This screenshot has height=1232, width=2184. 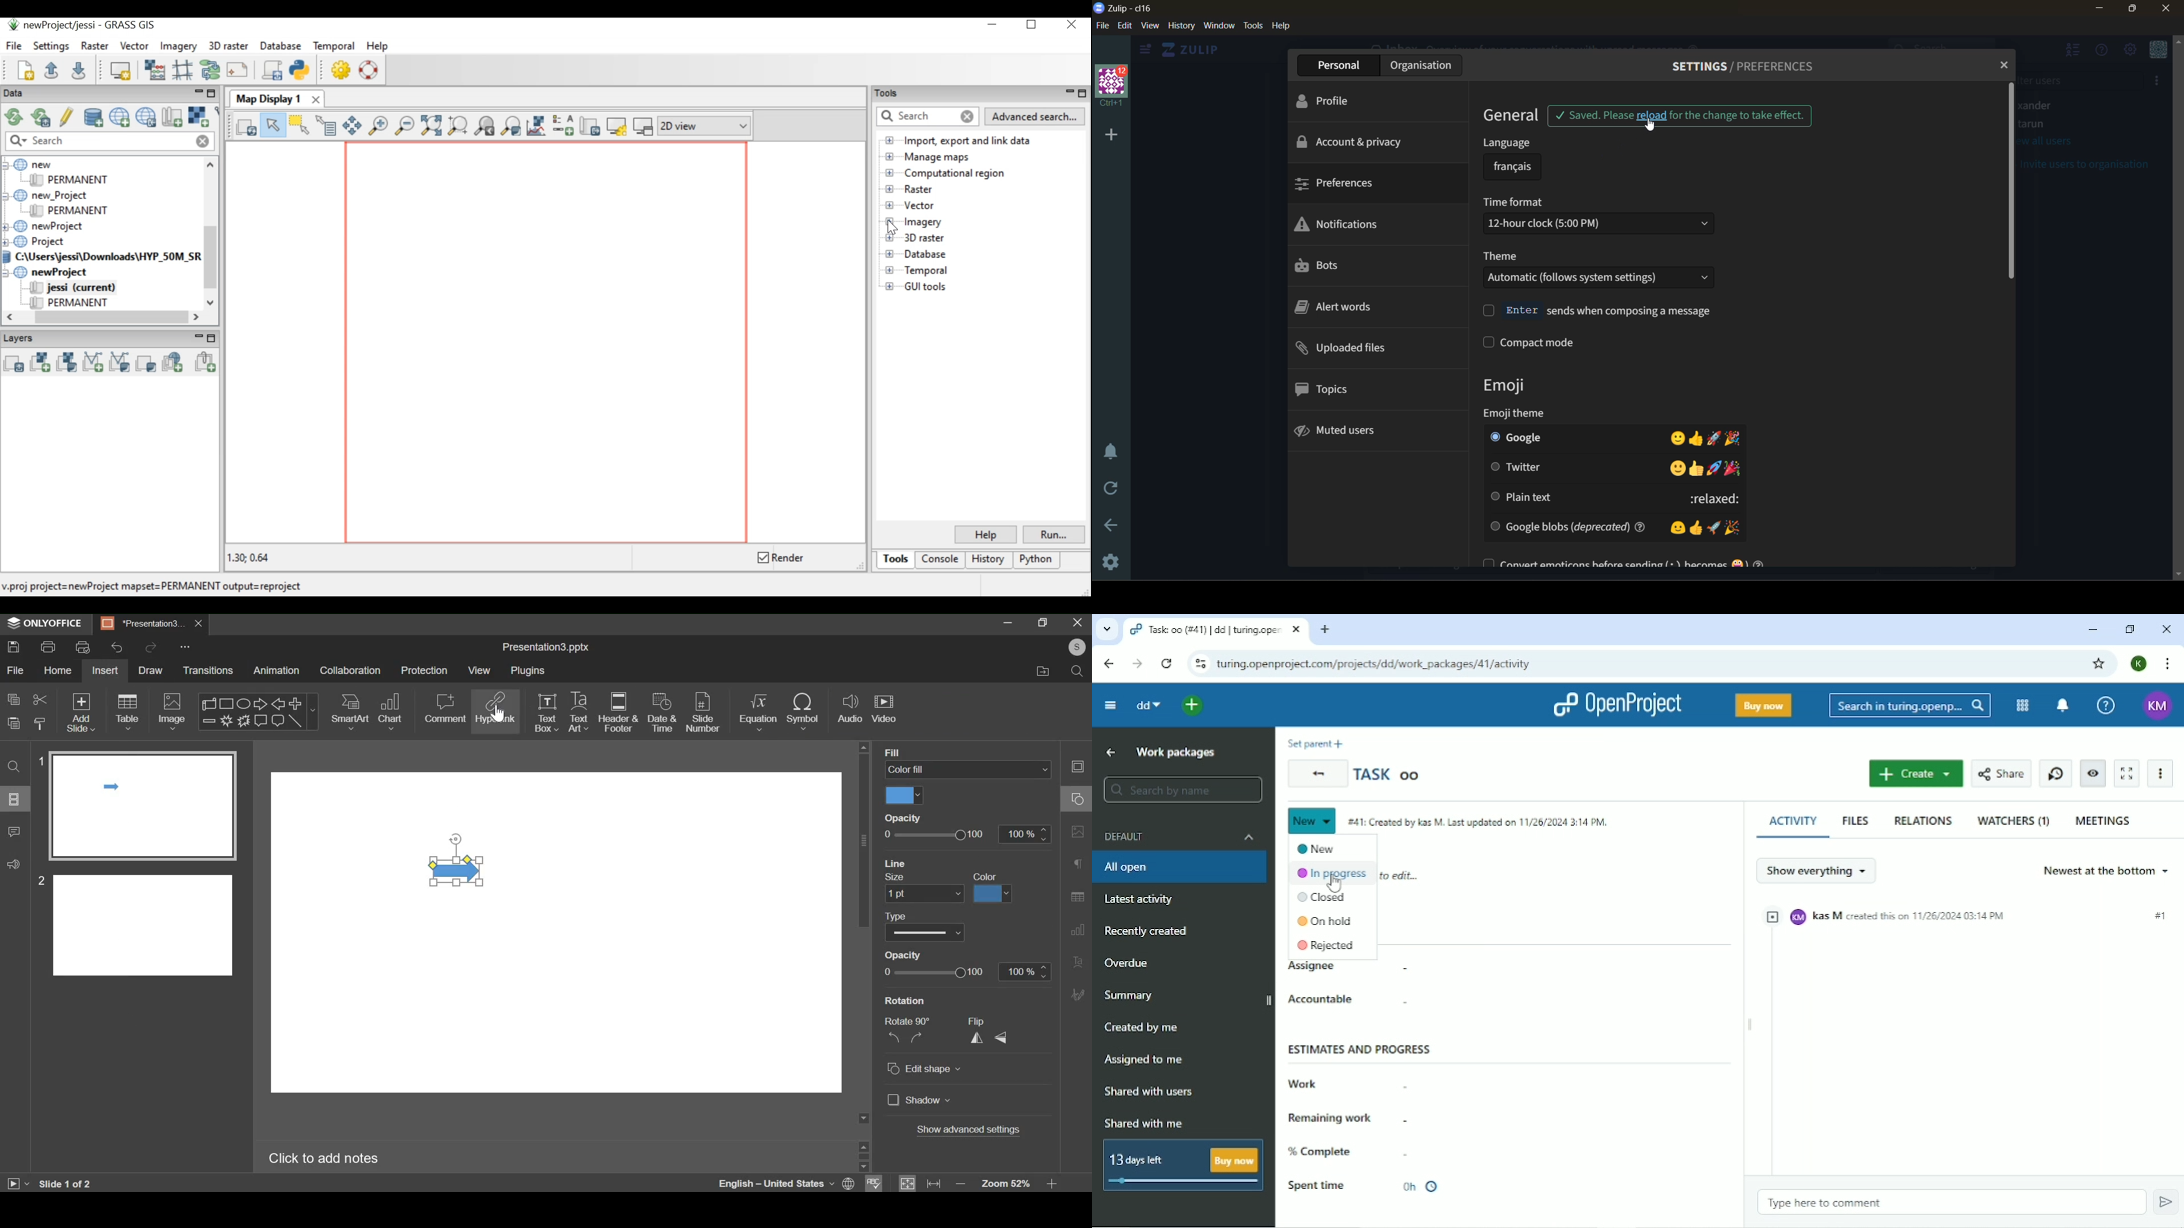 I want to click on scroll up, so click(x=863, y=1146).